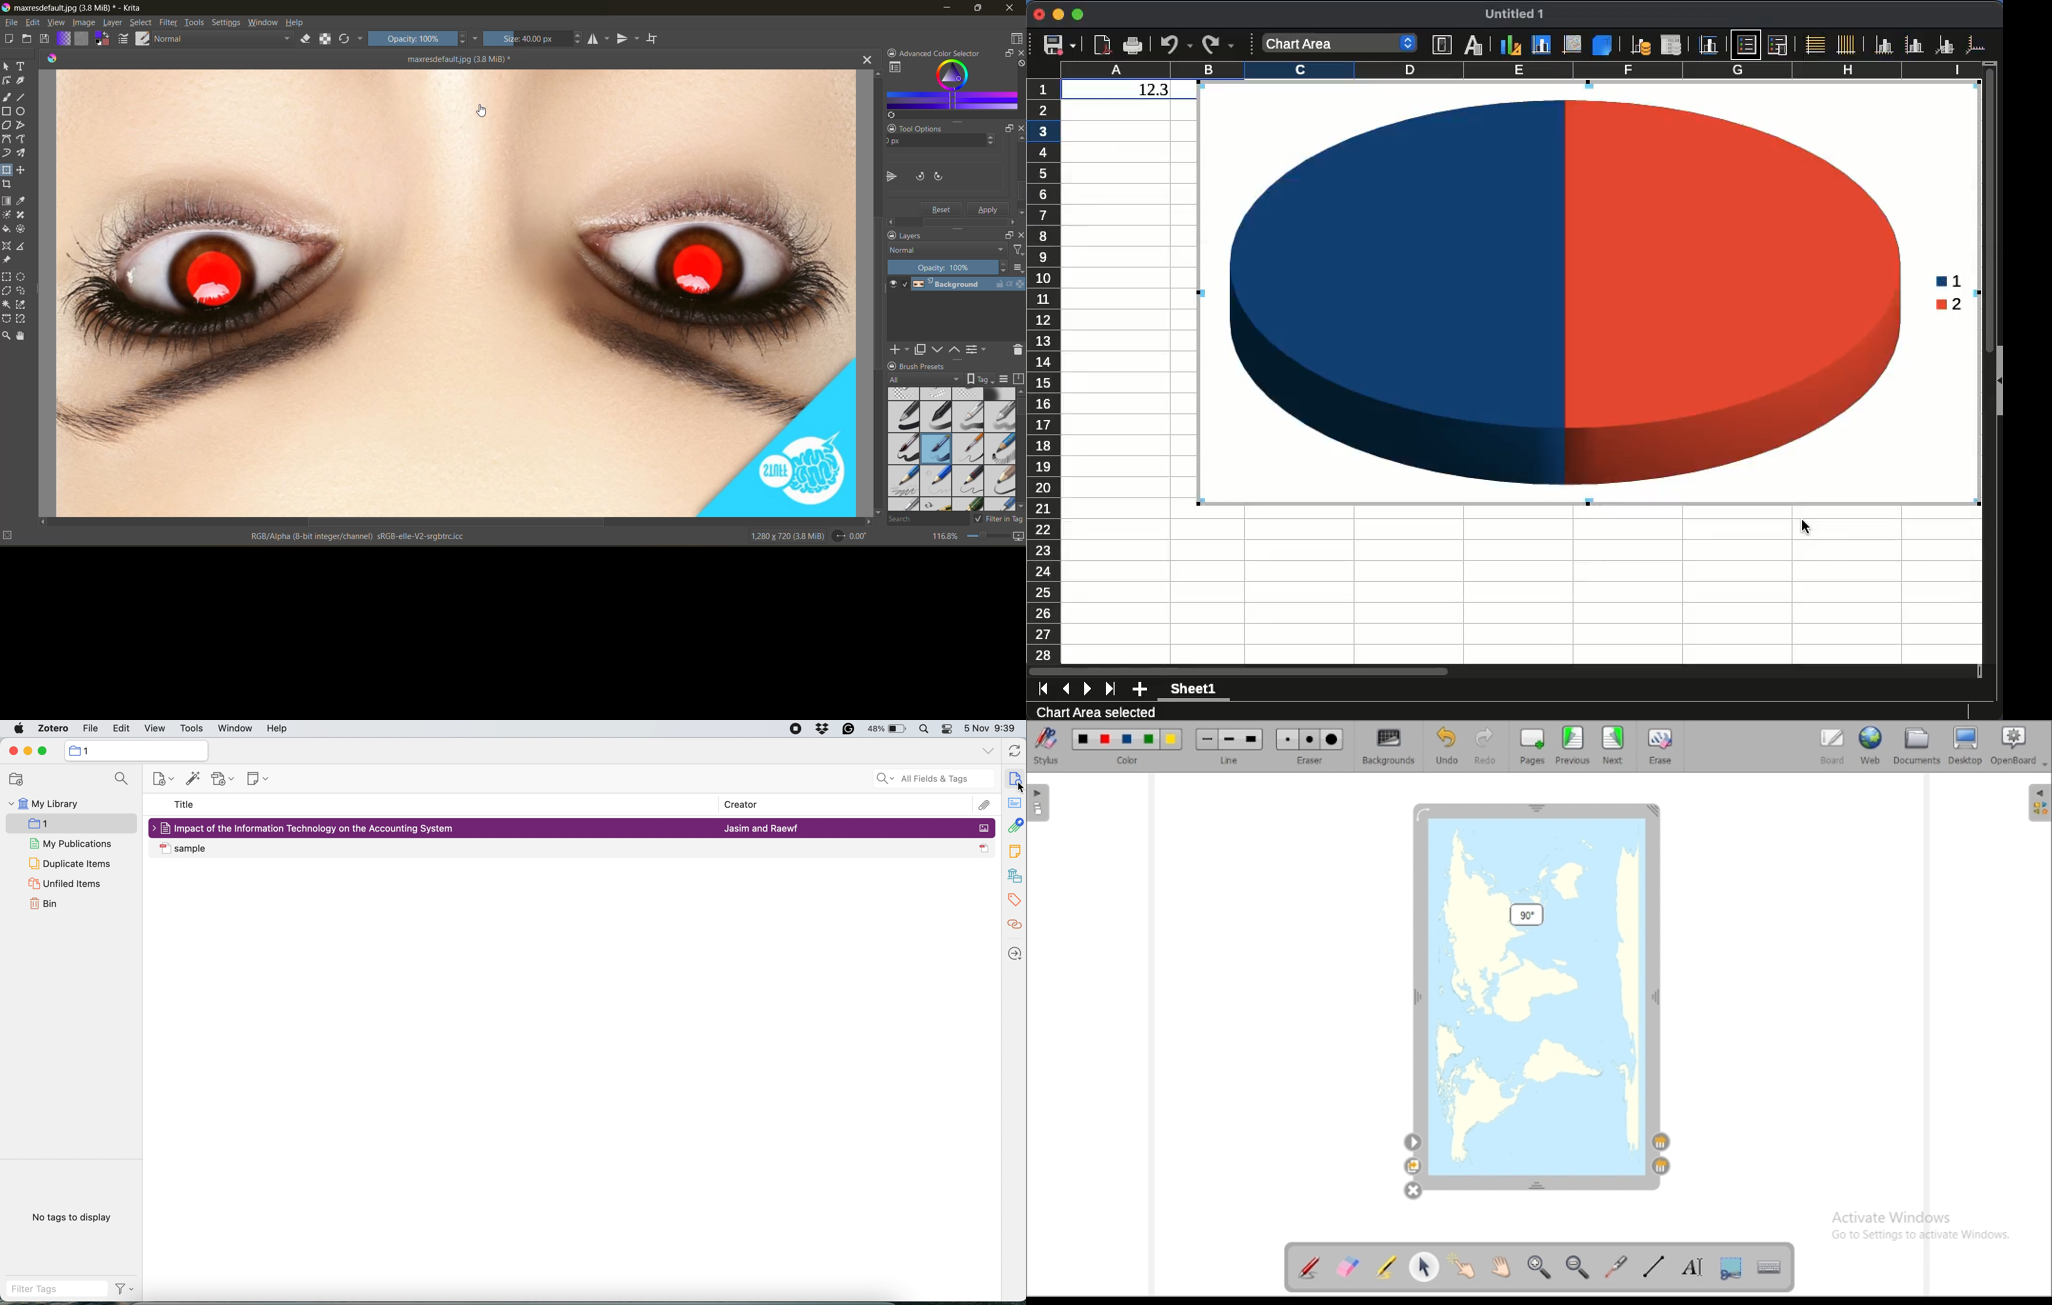 The height and width of the screenshot is (1316, 2072). Describe the element at coordinates (654, 37) in the screenshot. I see `wrap around mode` at that location.